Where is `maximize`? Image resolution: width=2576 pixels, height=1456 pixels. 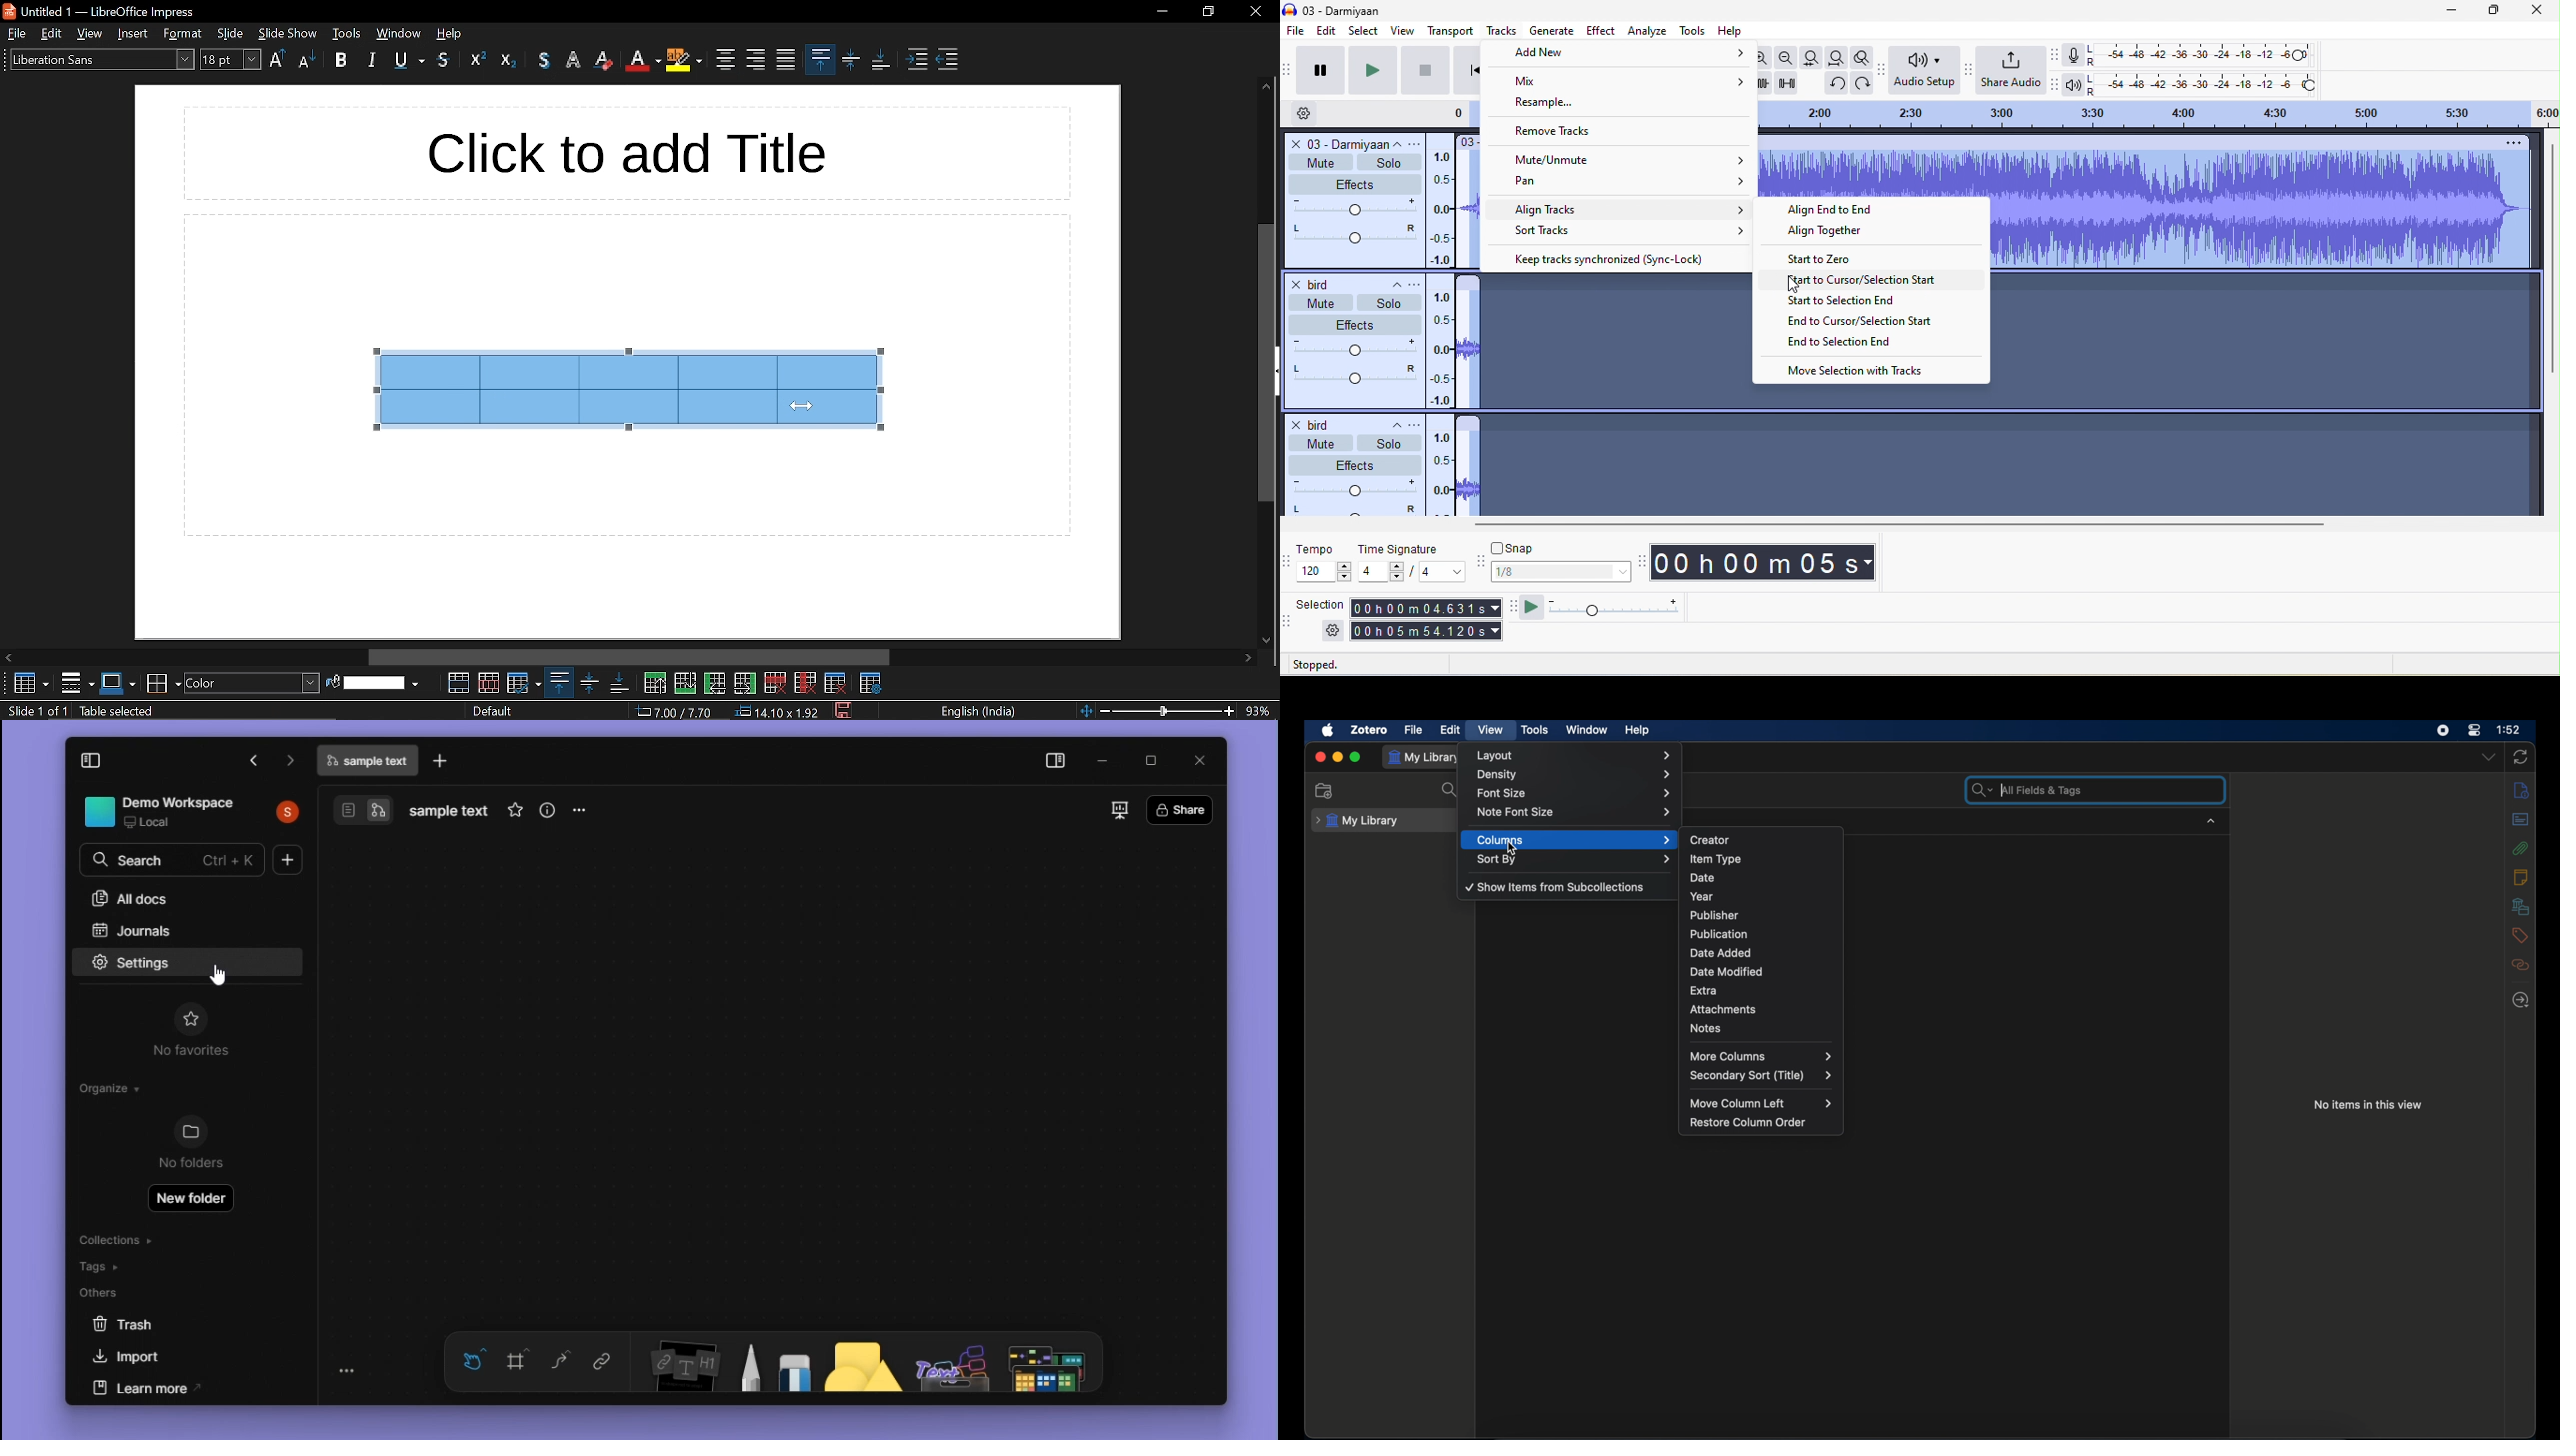
maximize is located at coordinates (1356, 757).